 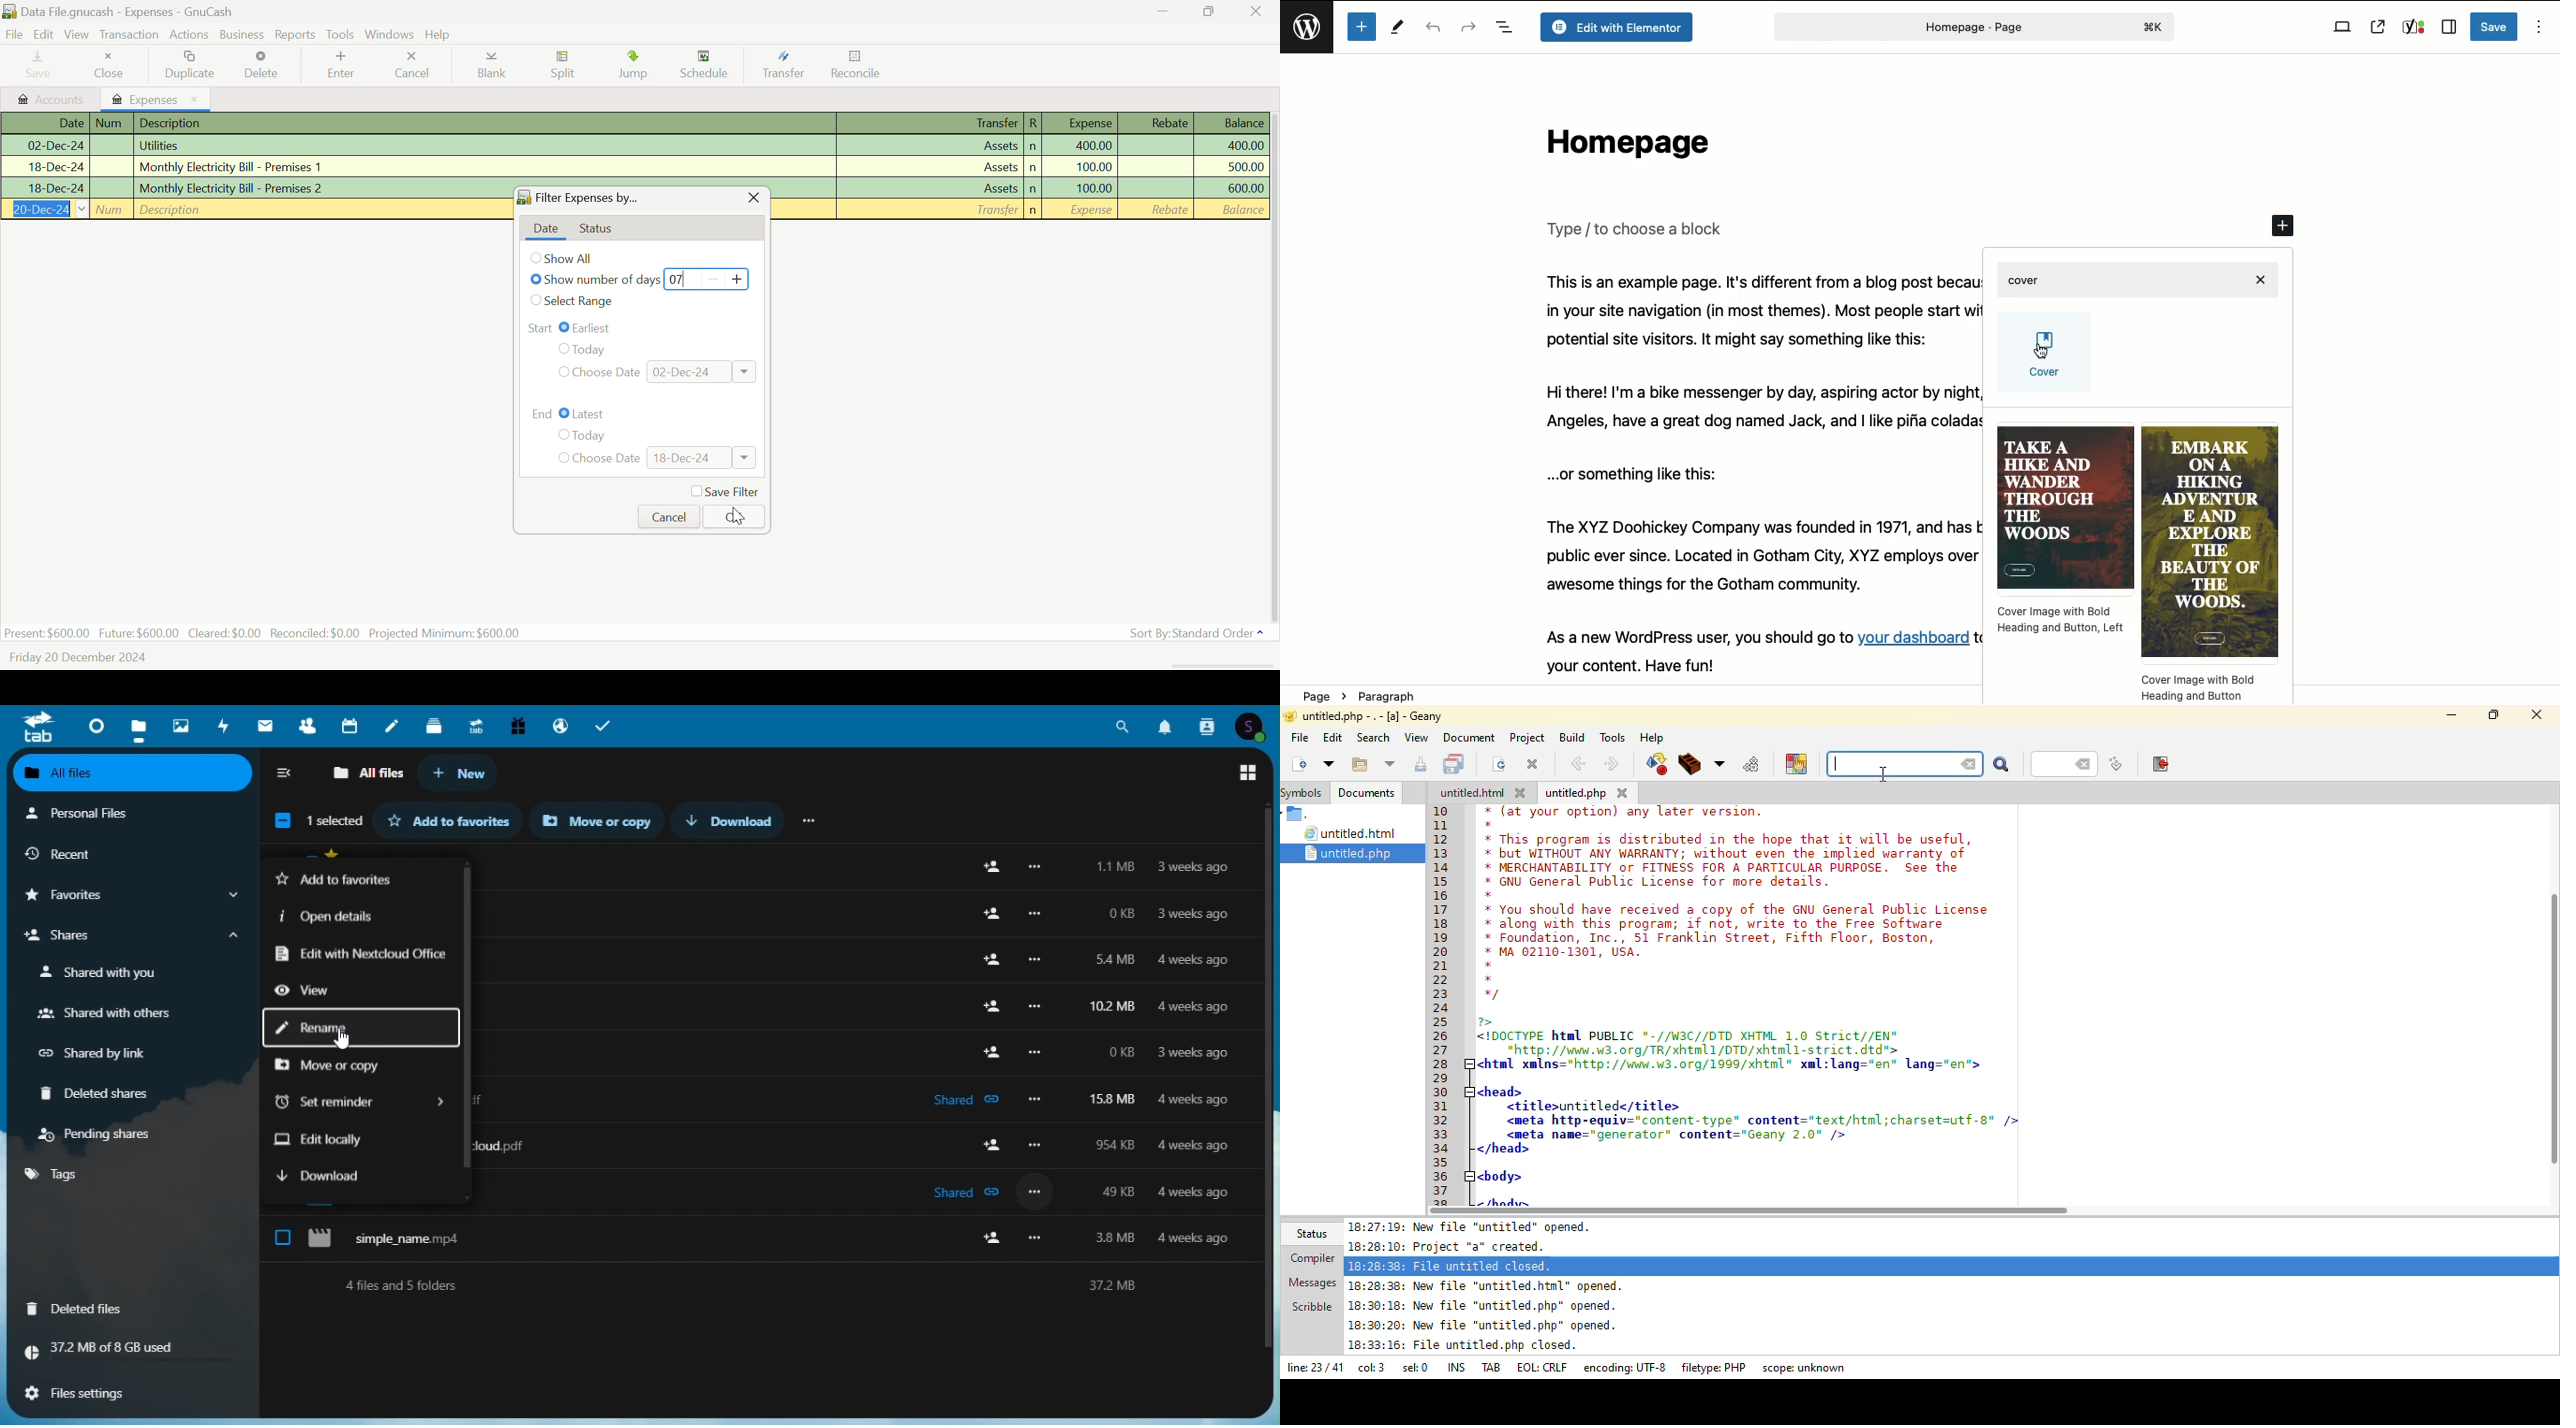 What do you see at coordinates (757, 1100) in the screenshot?
I see `set reminder 151 MB 4 weeks ago` at bounding box center [757, 1100].